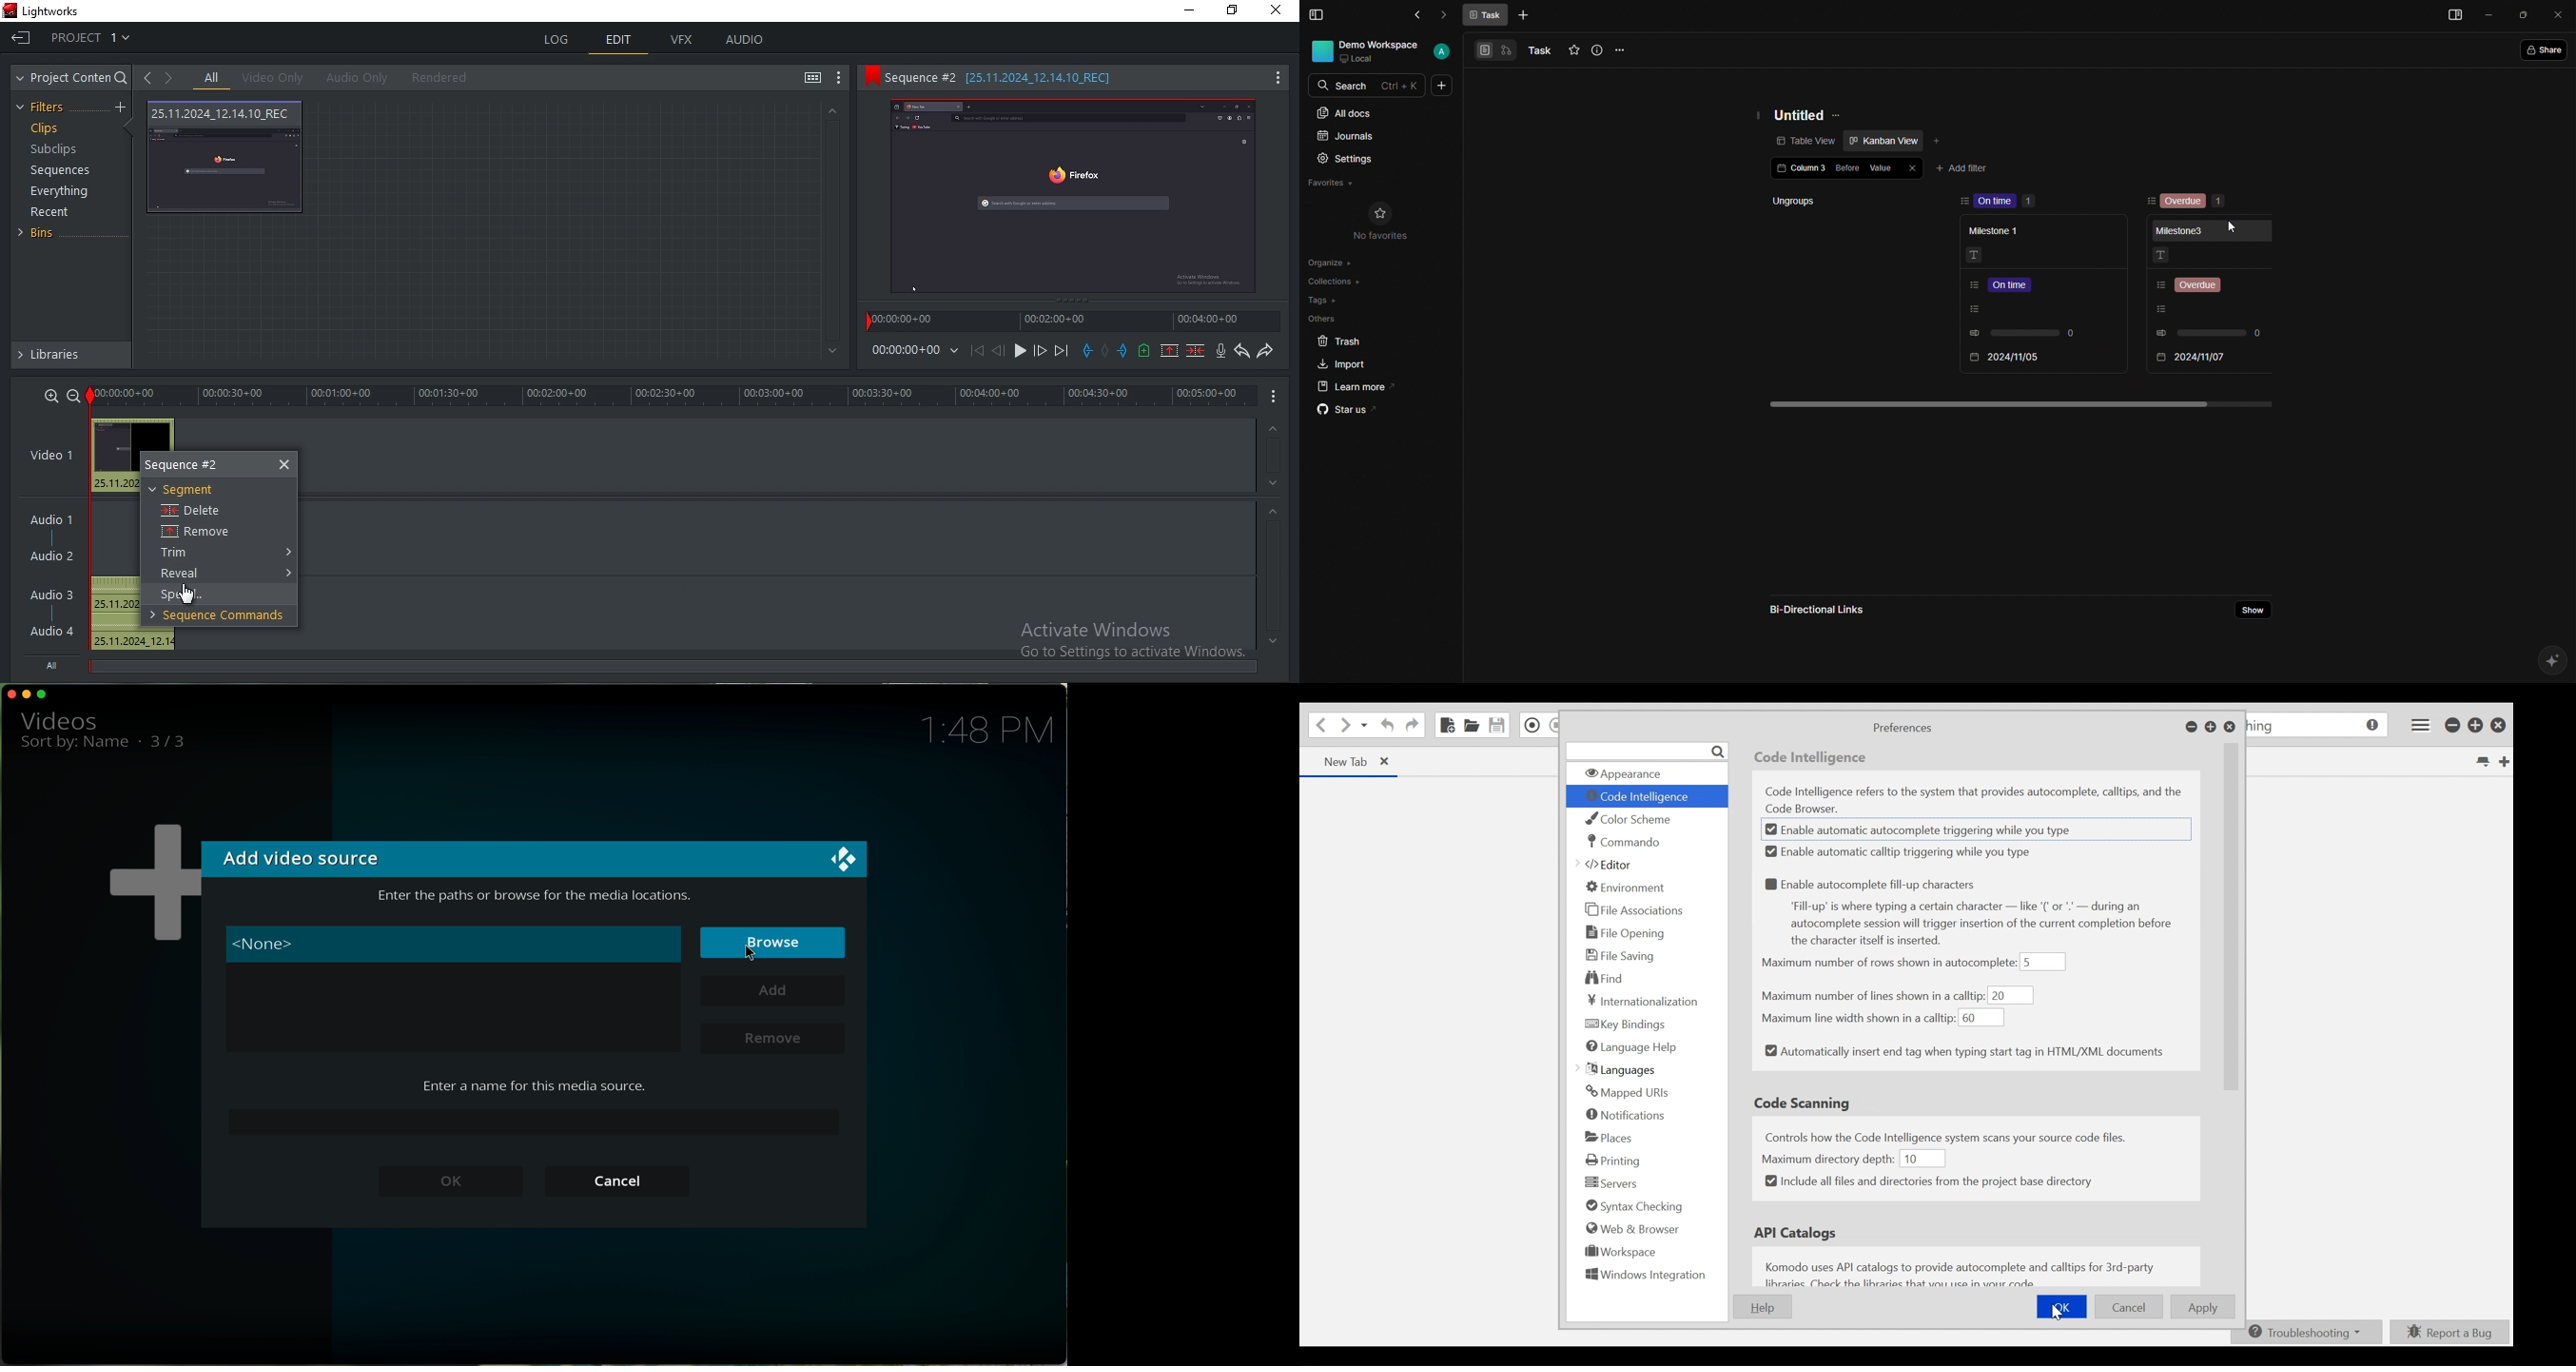 The width and height of the screenshot is (2576, 1372). I want to click on add button, so click(776, 992).